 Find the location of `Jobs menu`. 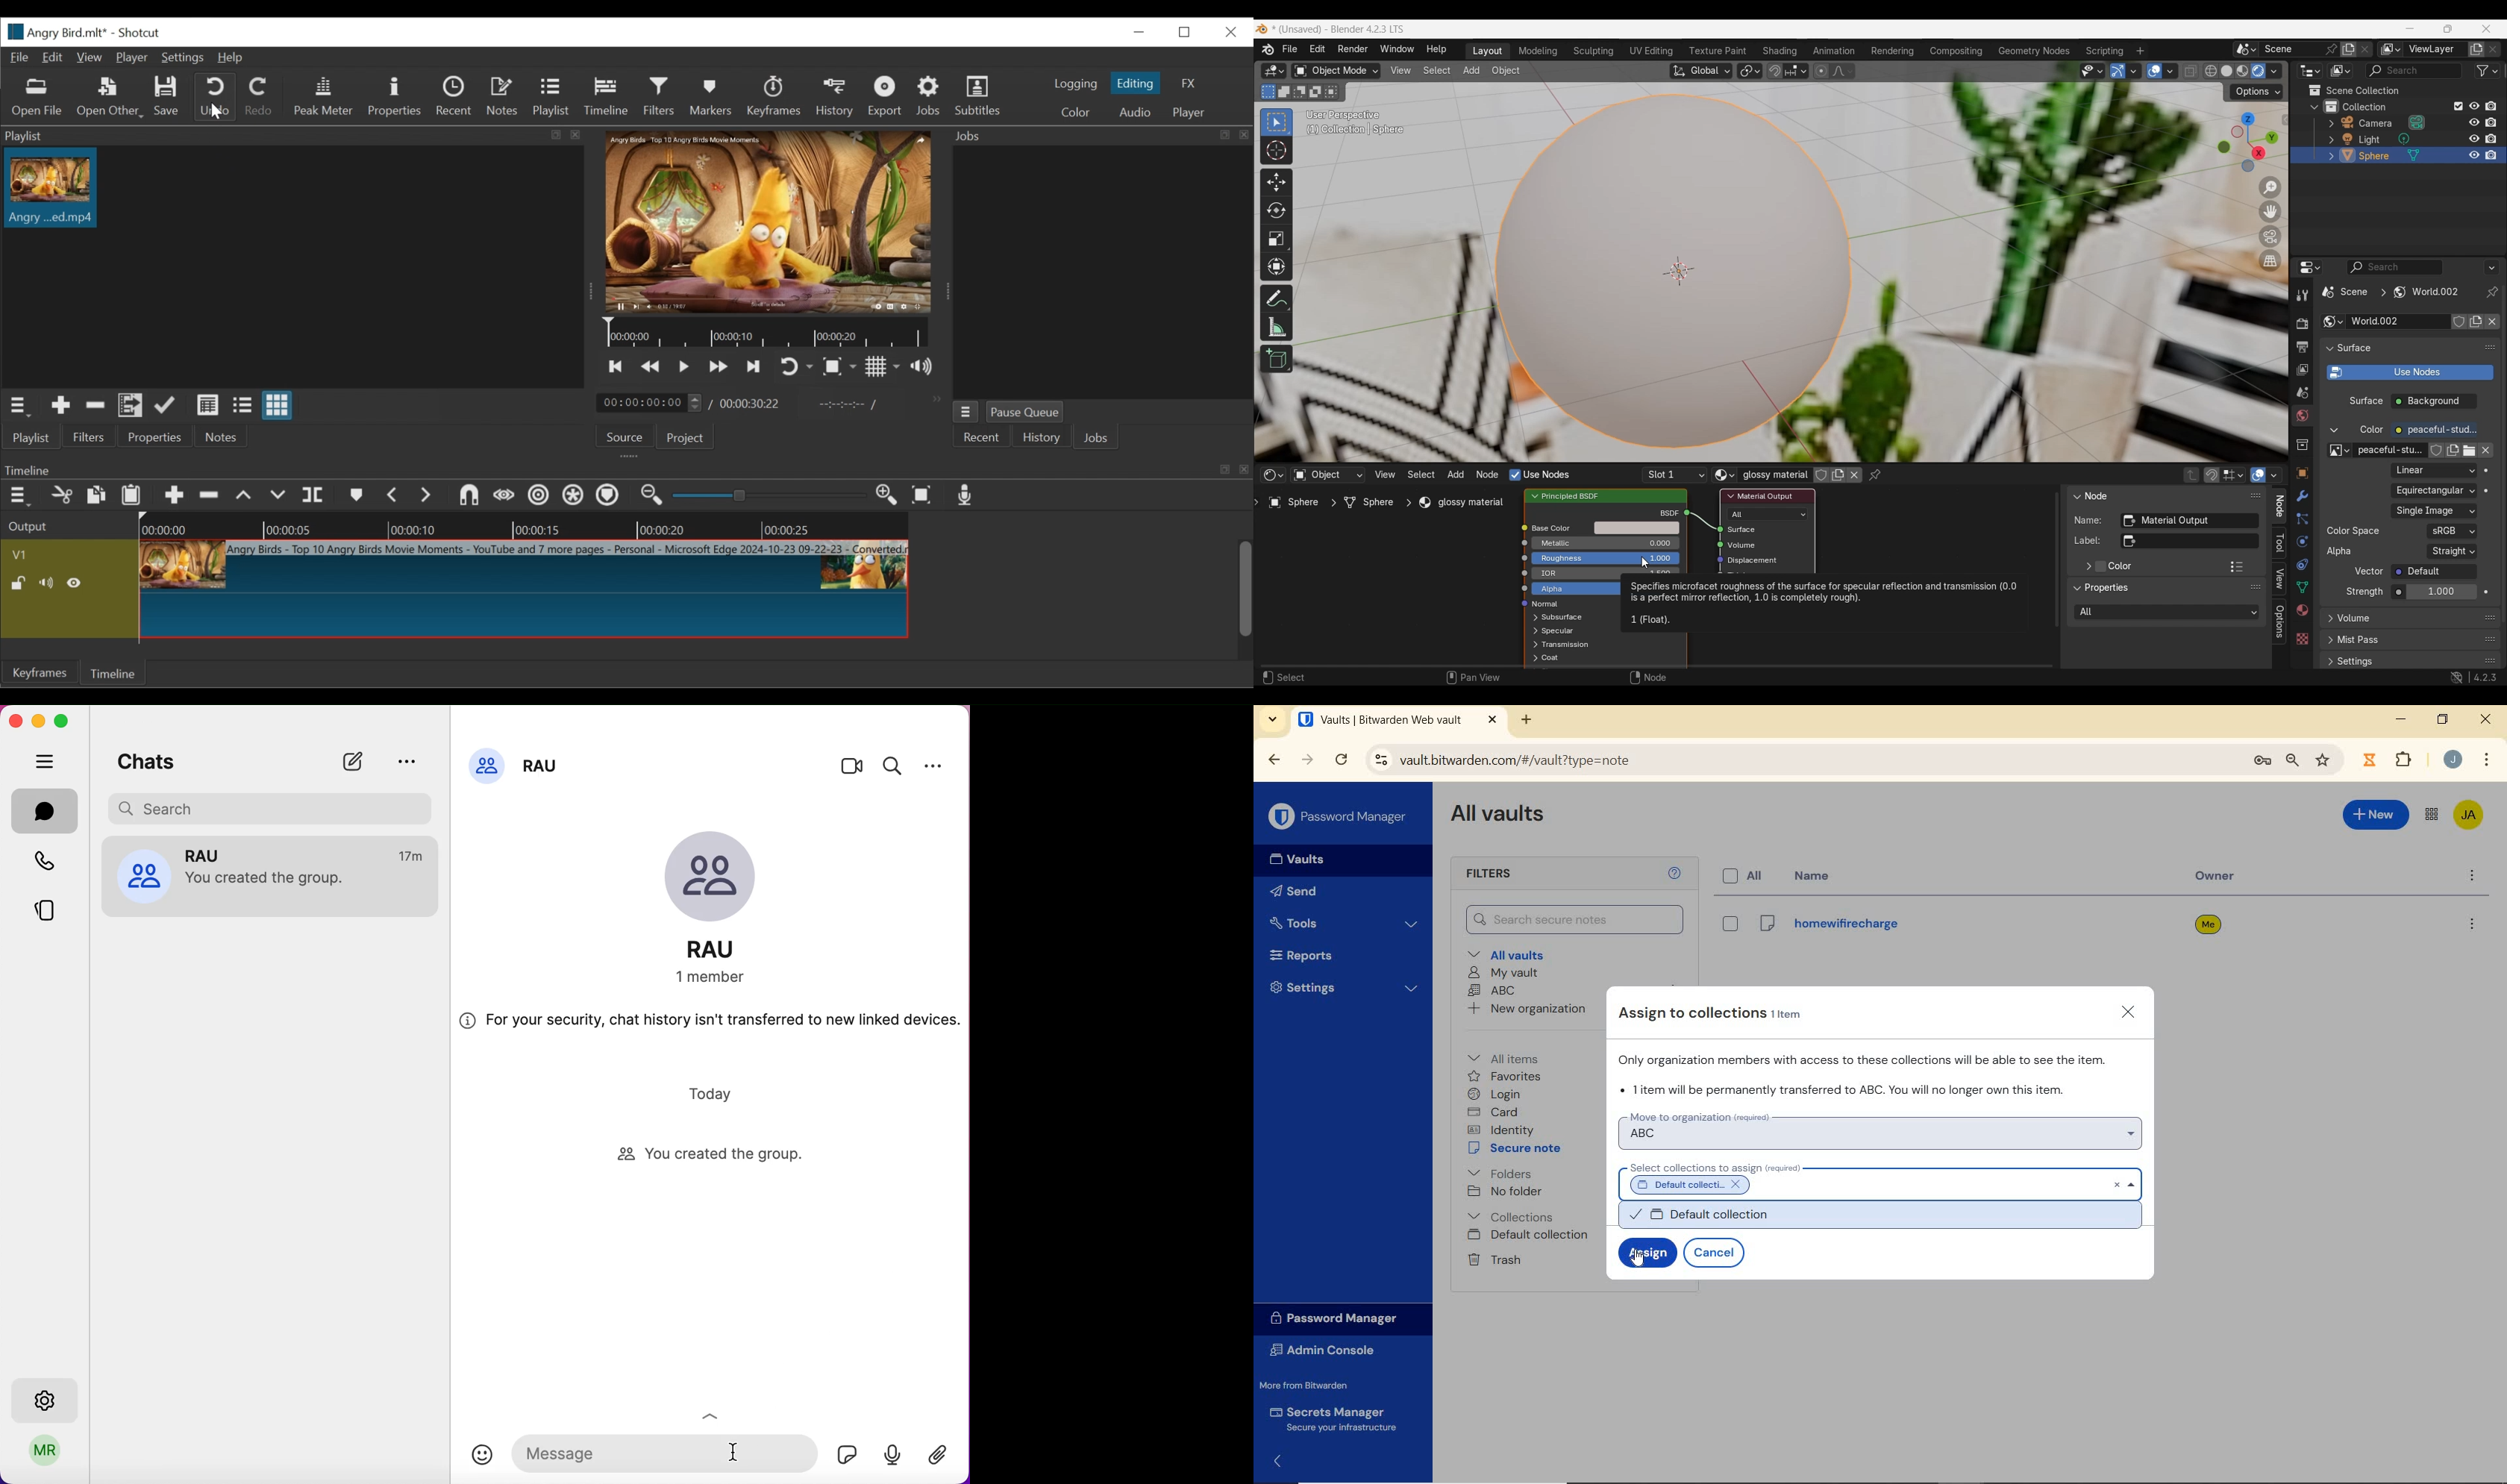

Jobs menu is located at coordinates (966, 411).